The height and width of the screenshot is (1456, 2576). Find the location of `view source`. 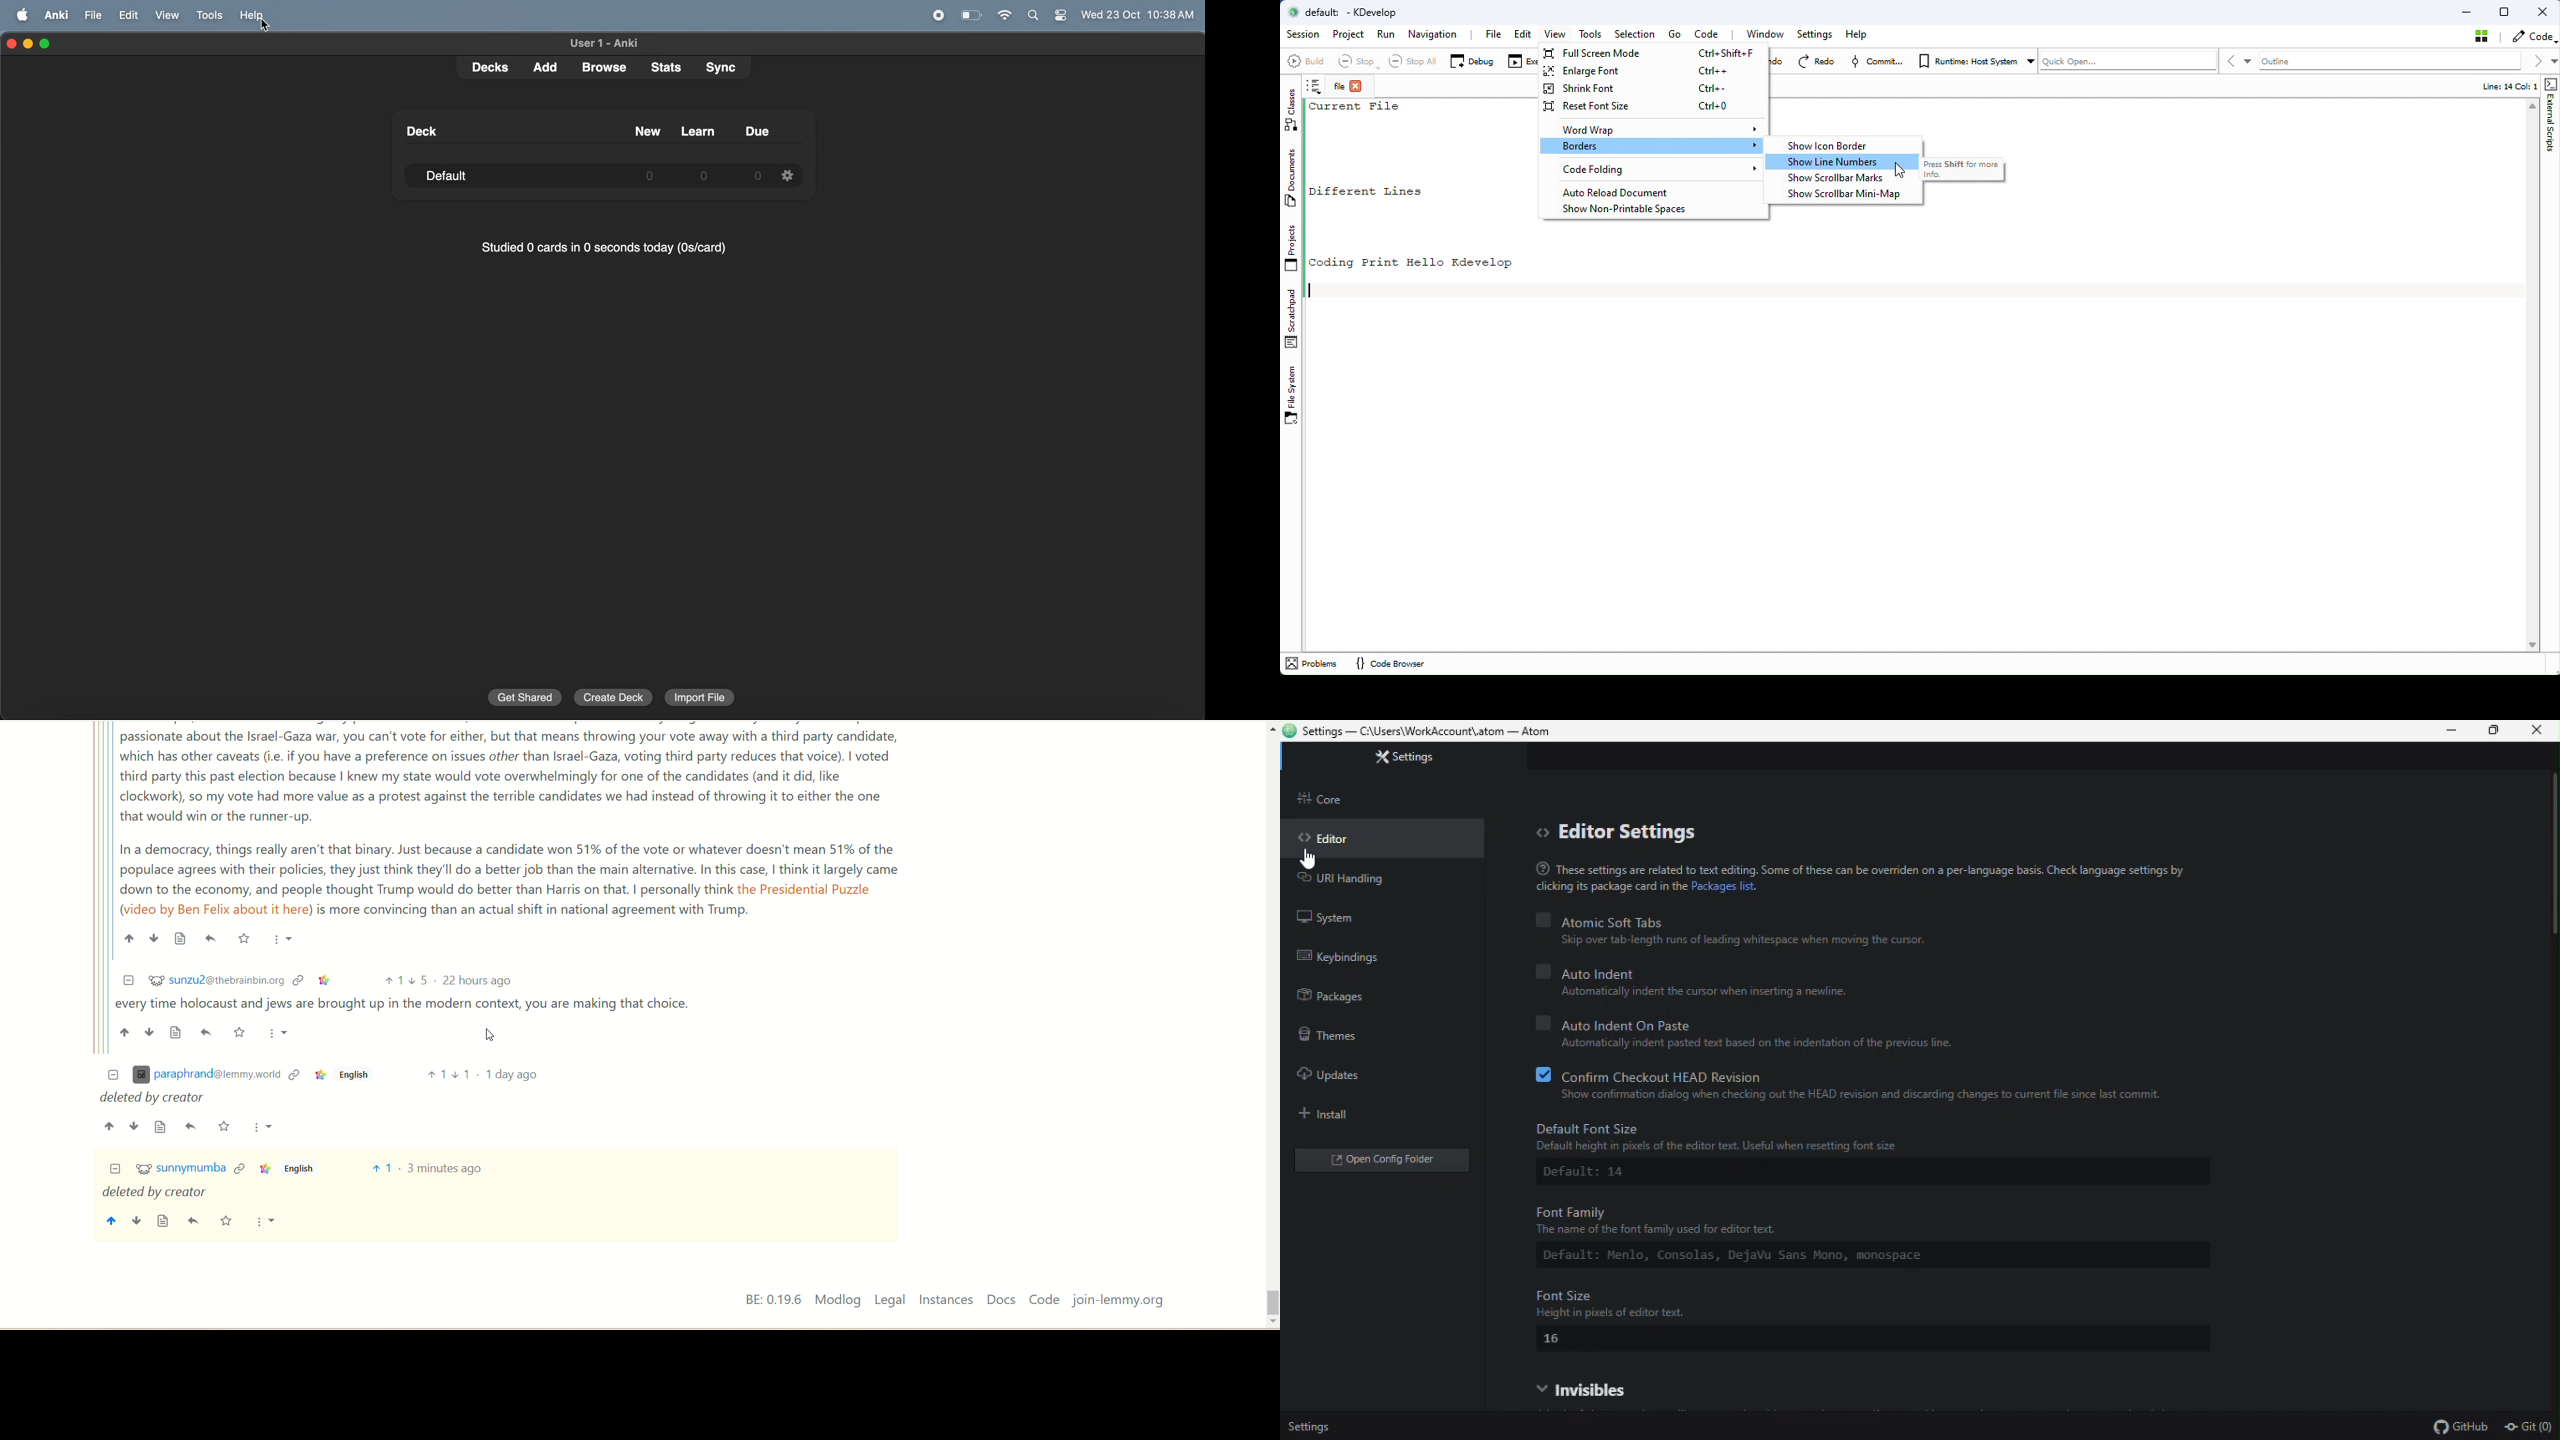

view source is located at coordinates (163, 1222).